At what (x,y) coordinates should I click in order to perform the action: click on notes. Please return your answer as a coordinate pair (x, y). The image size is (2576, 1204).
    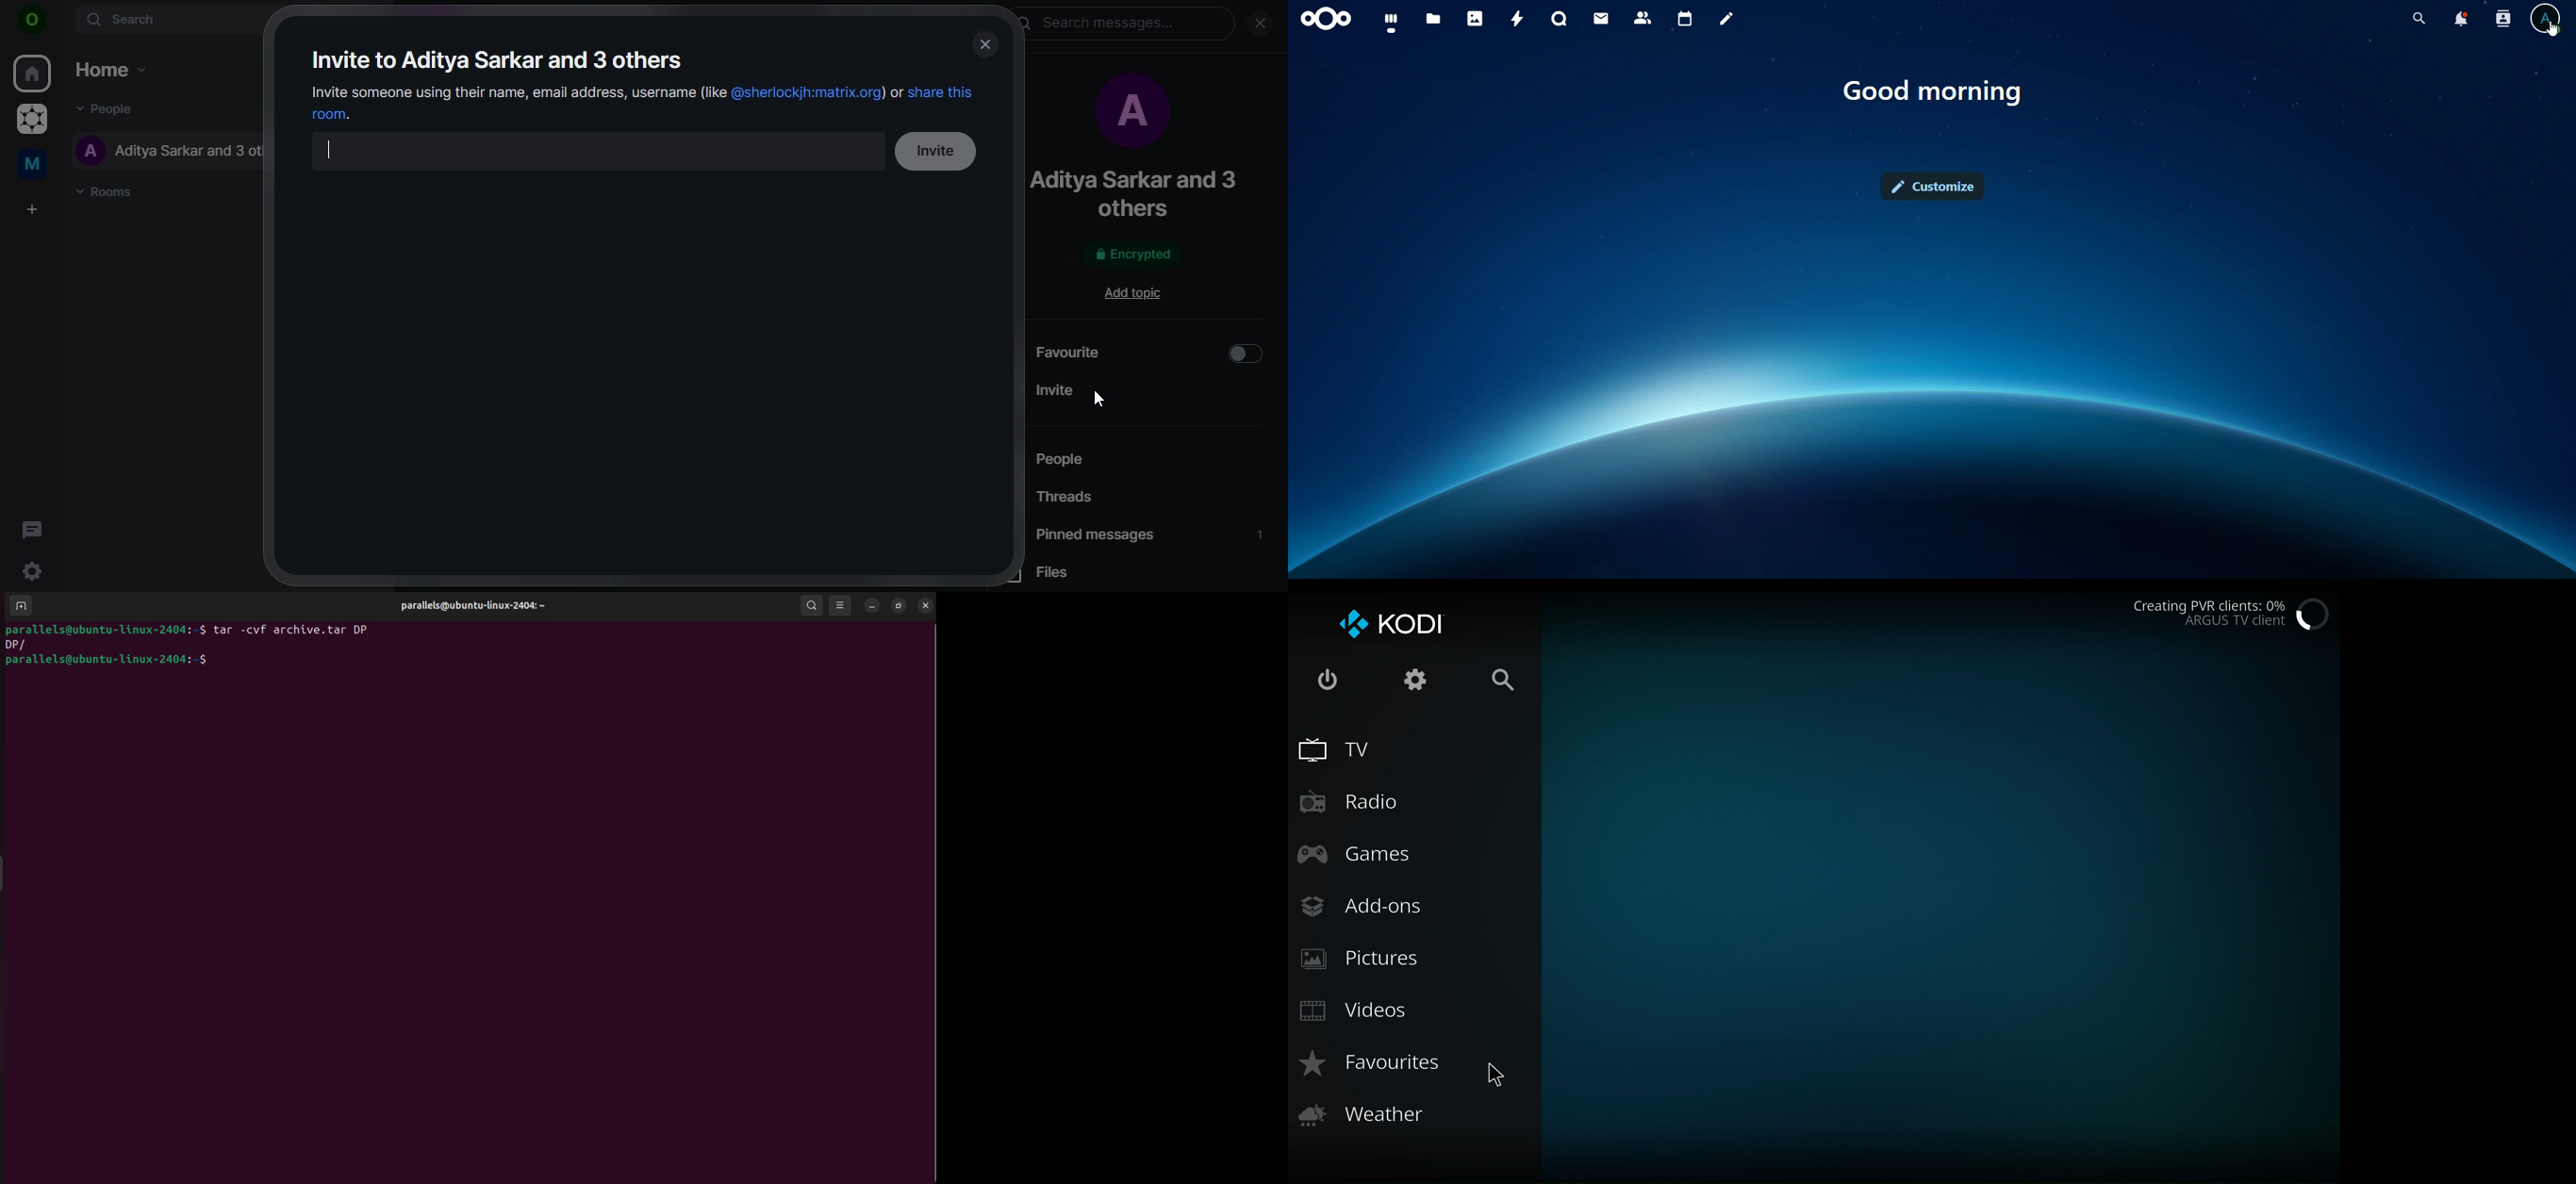
    Looking at the image, I should click on (1726, 21).